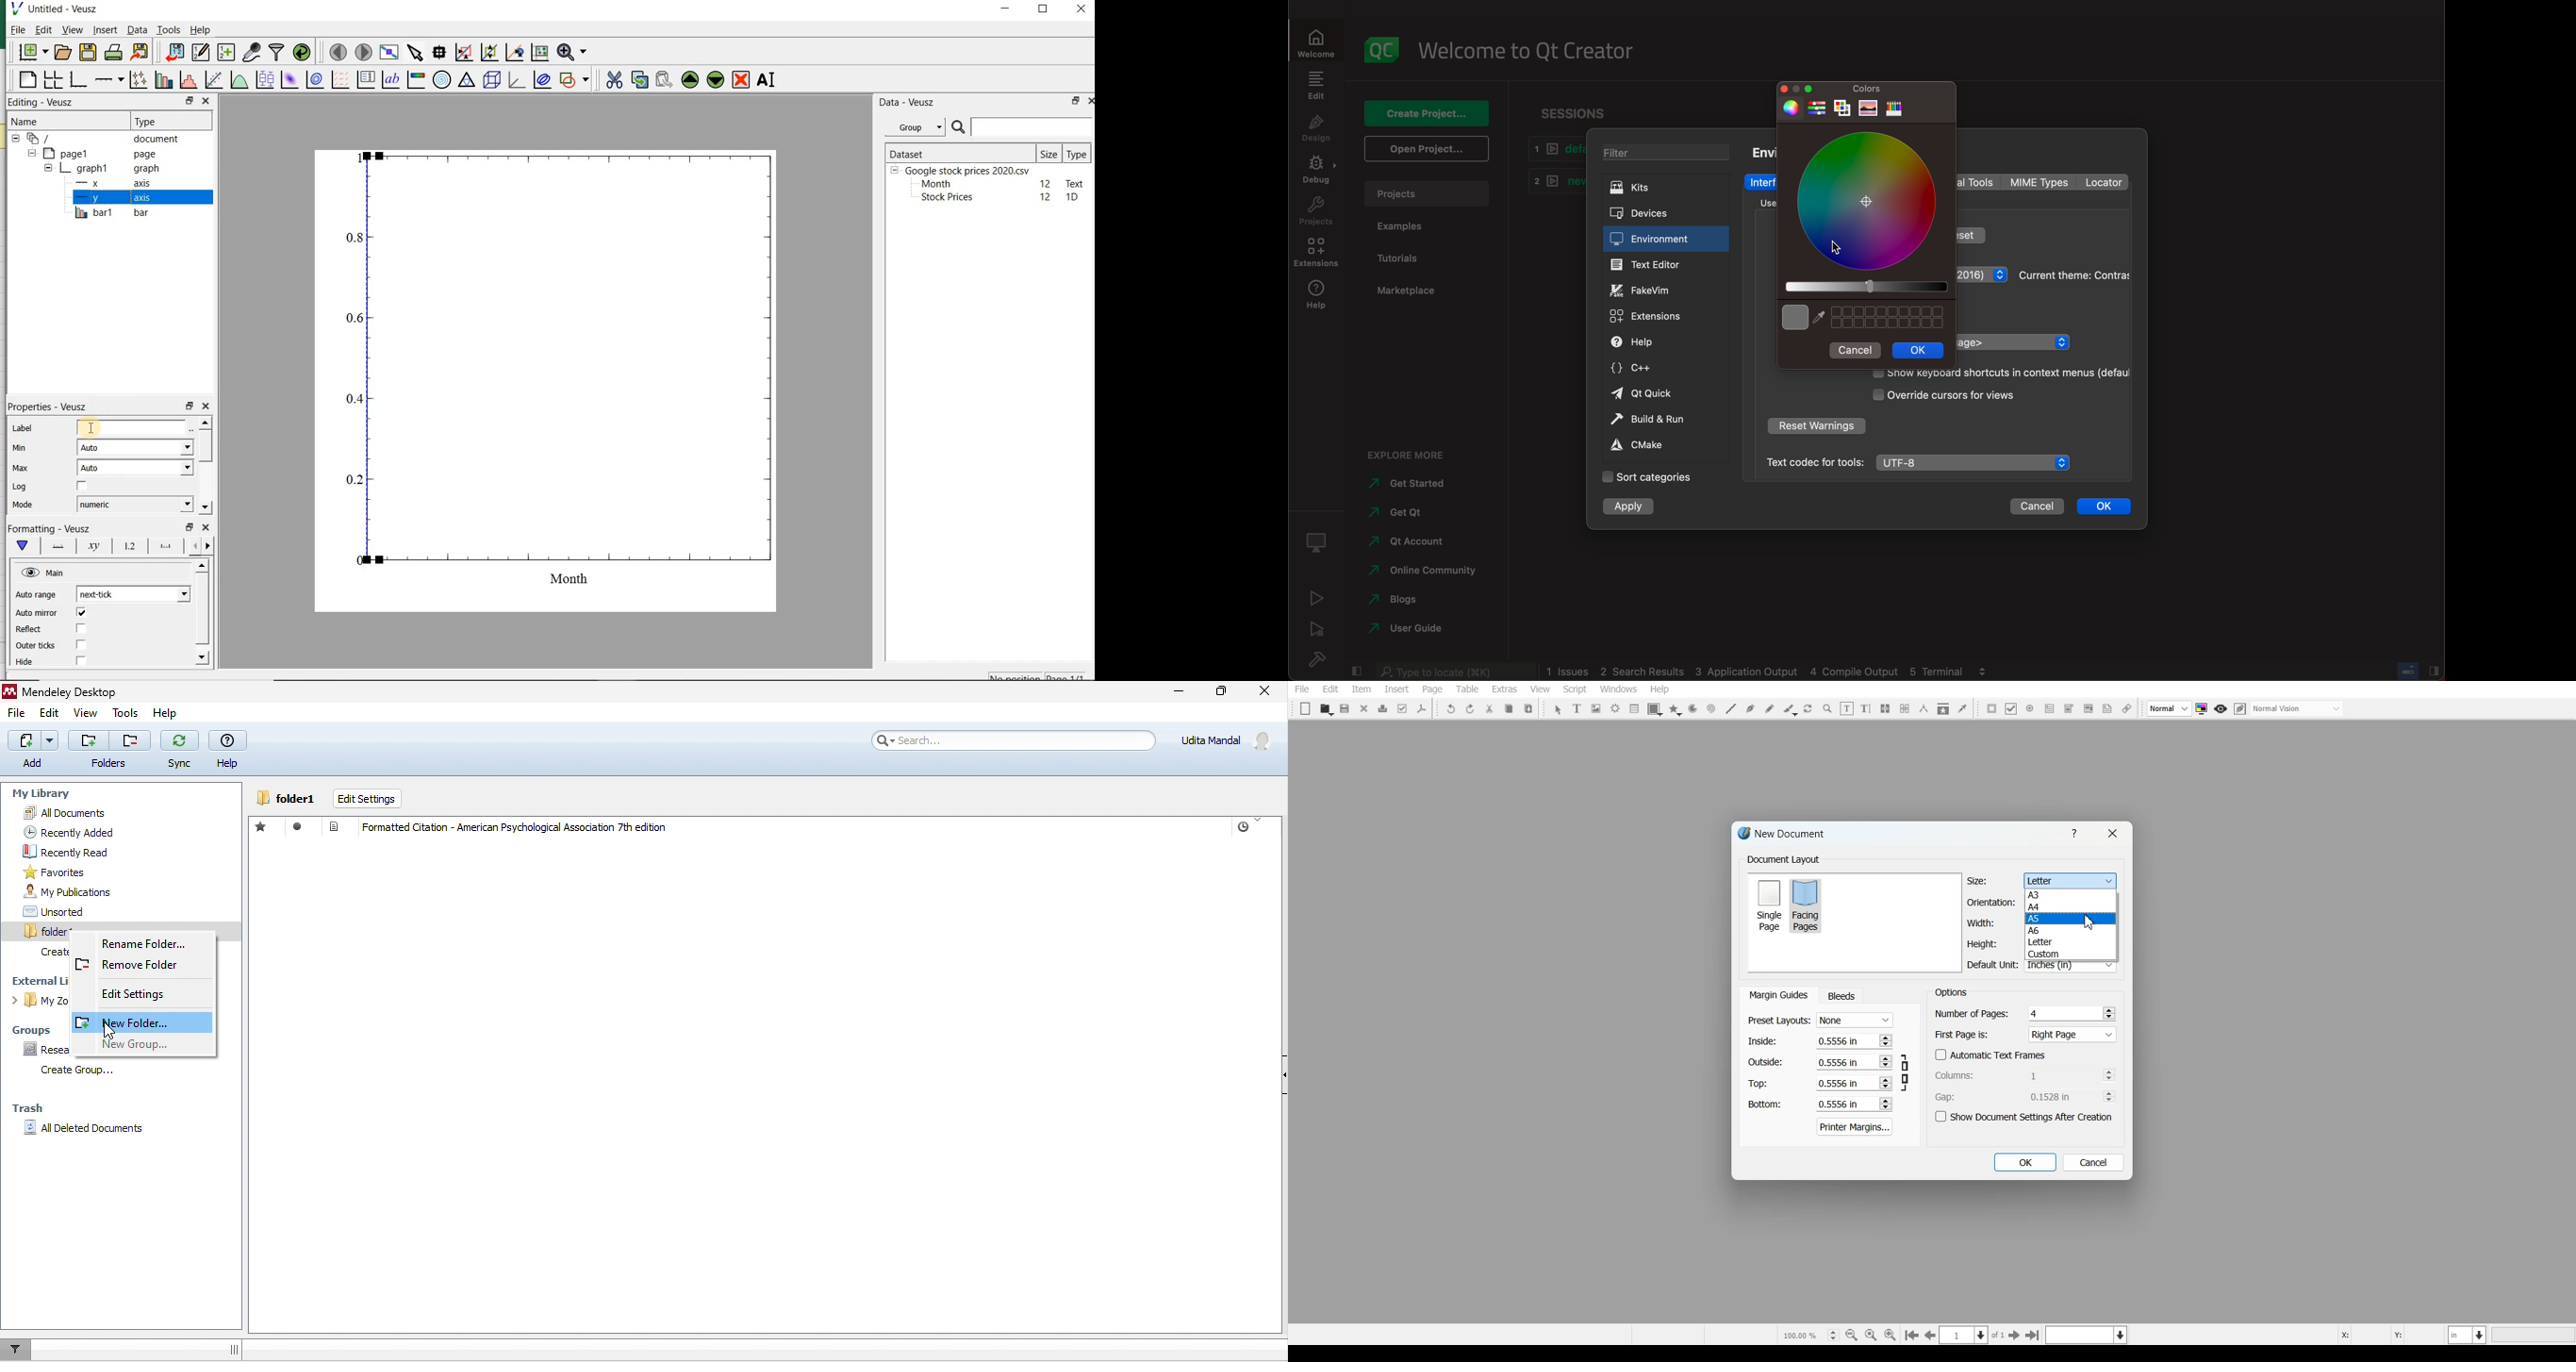 The width and height of the screenshot is (2576, 1372). I want to click on Zoom In, so click(1890, 1335).